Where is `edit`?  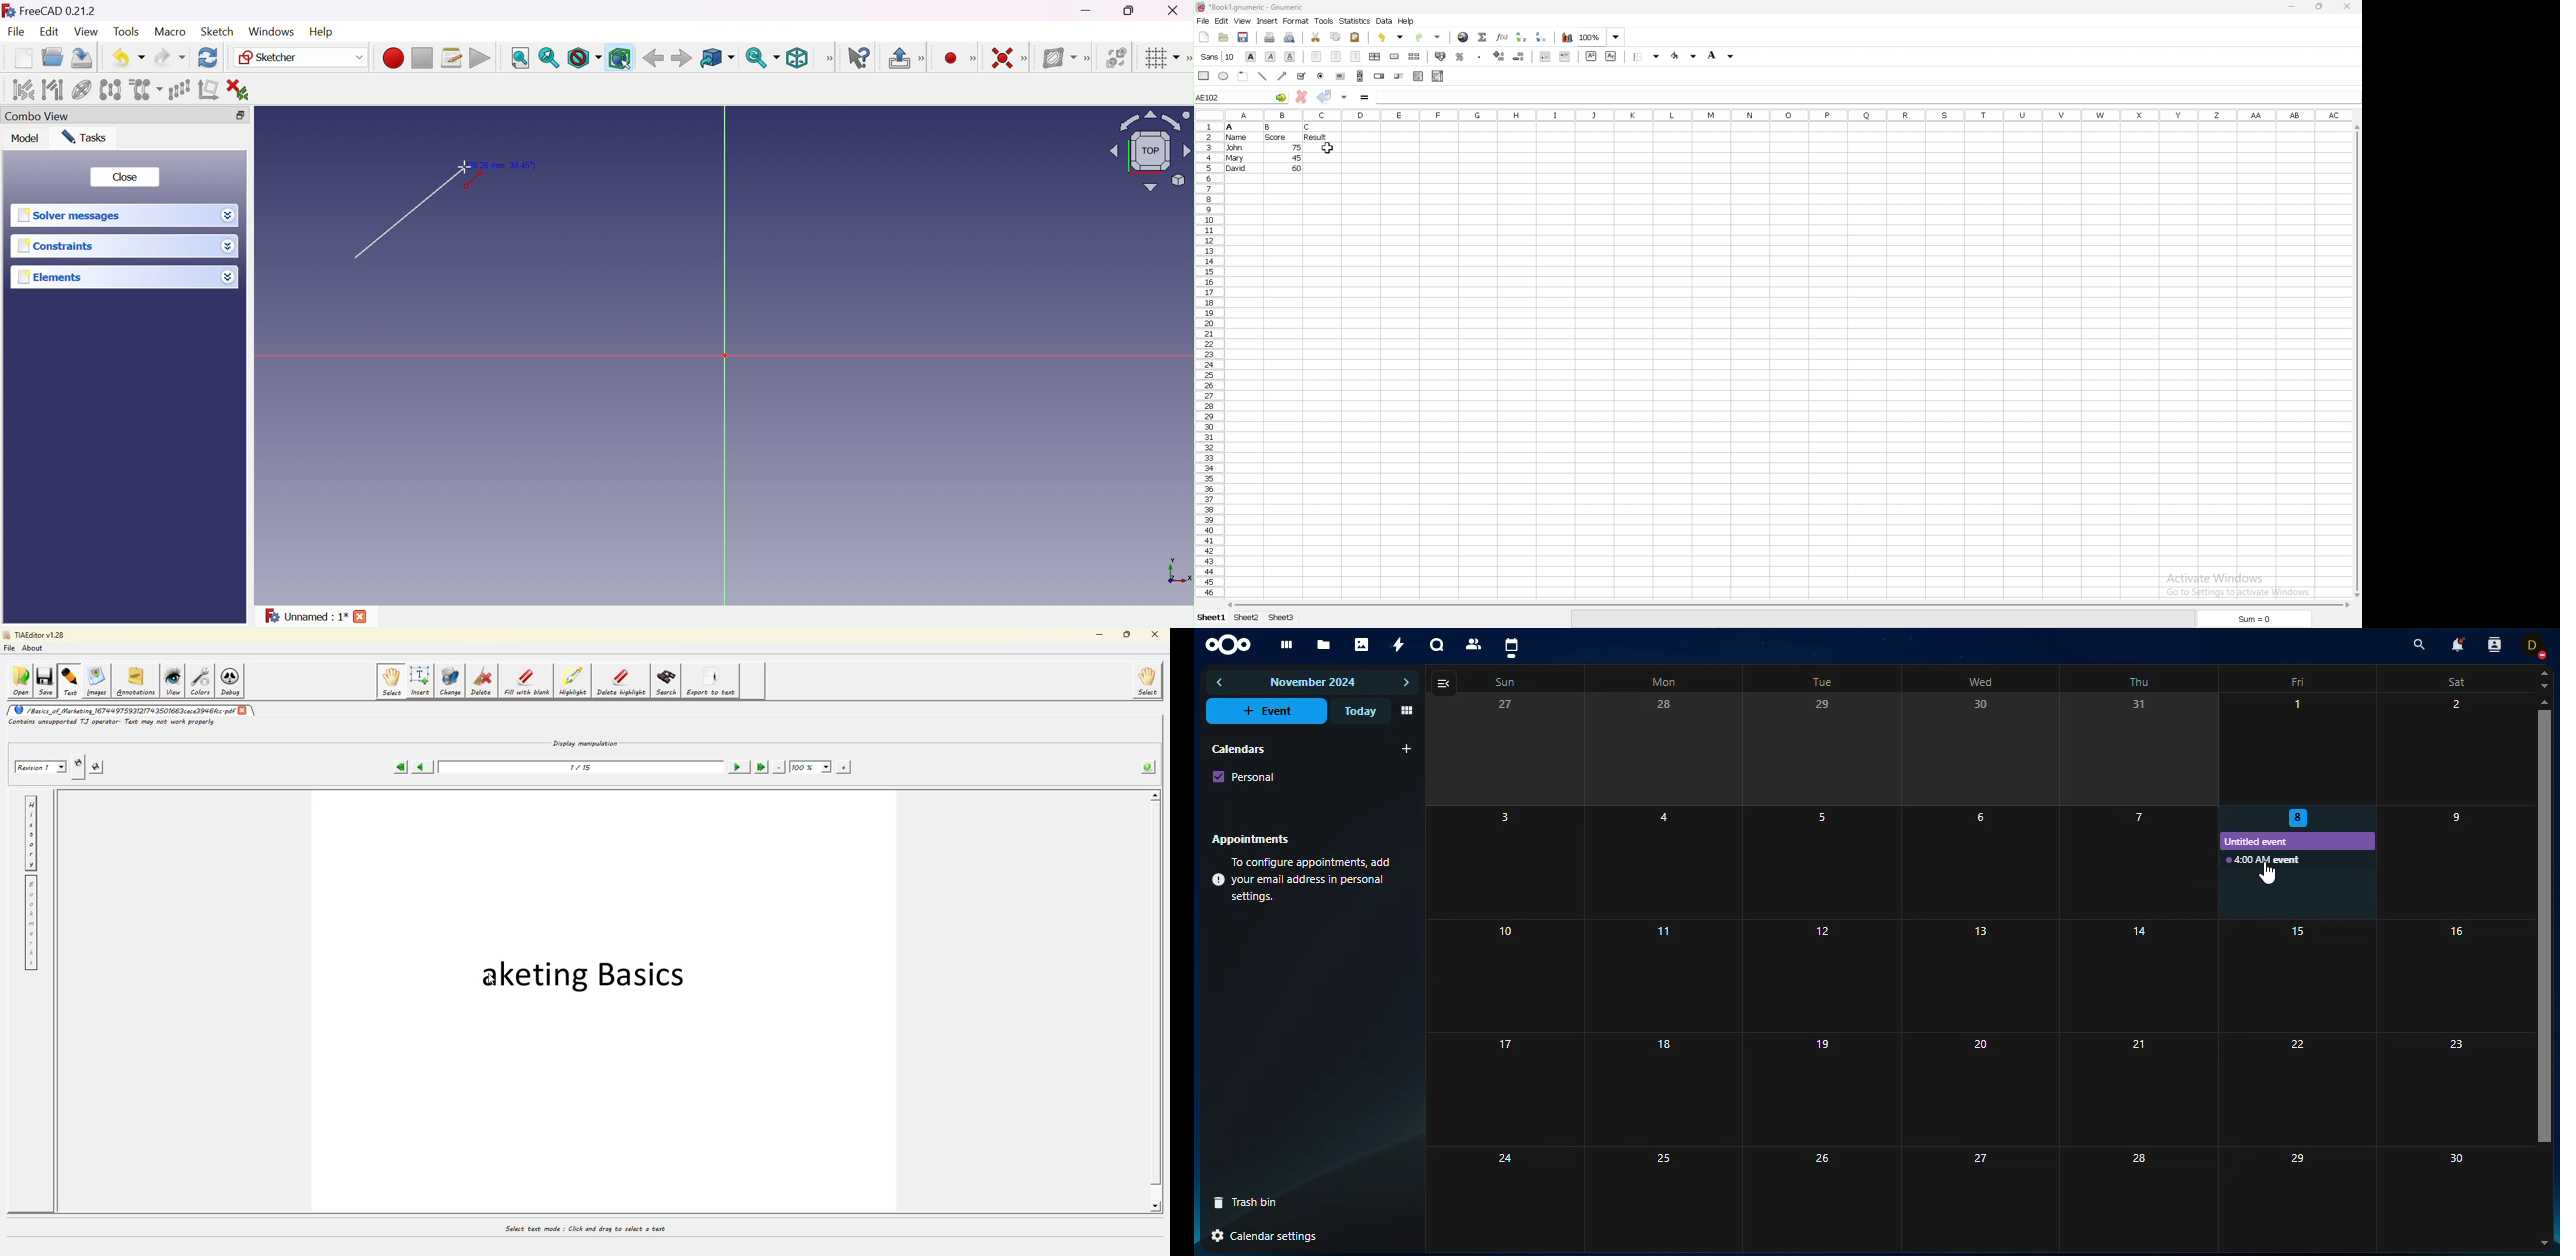
edit is located at coordinates (1221, 21).